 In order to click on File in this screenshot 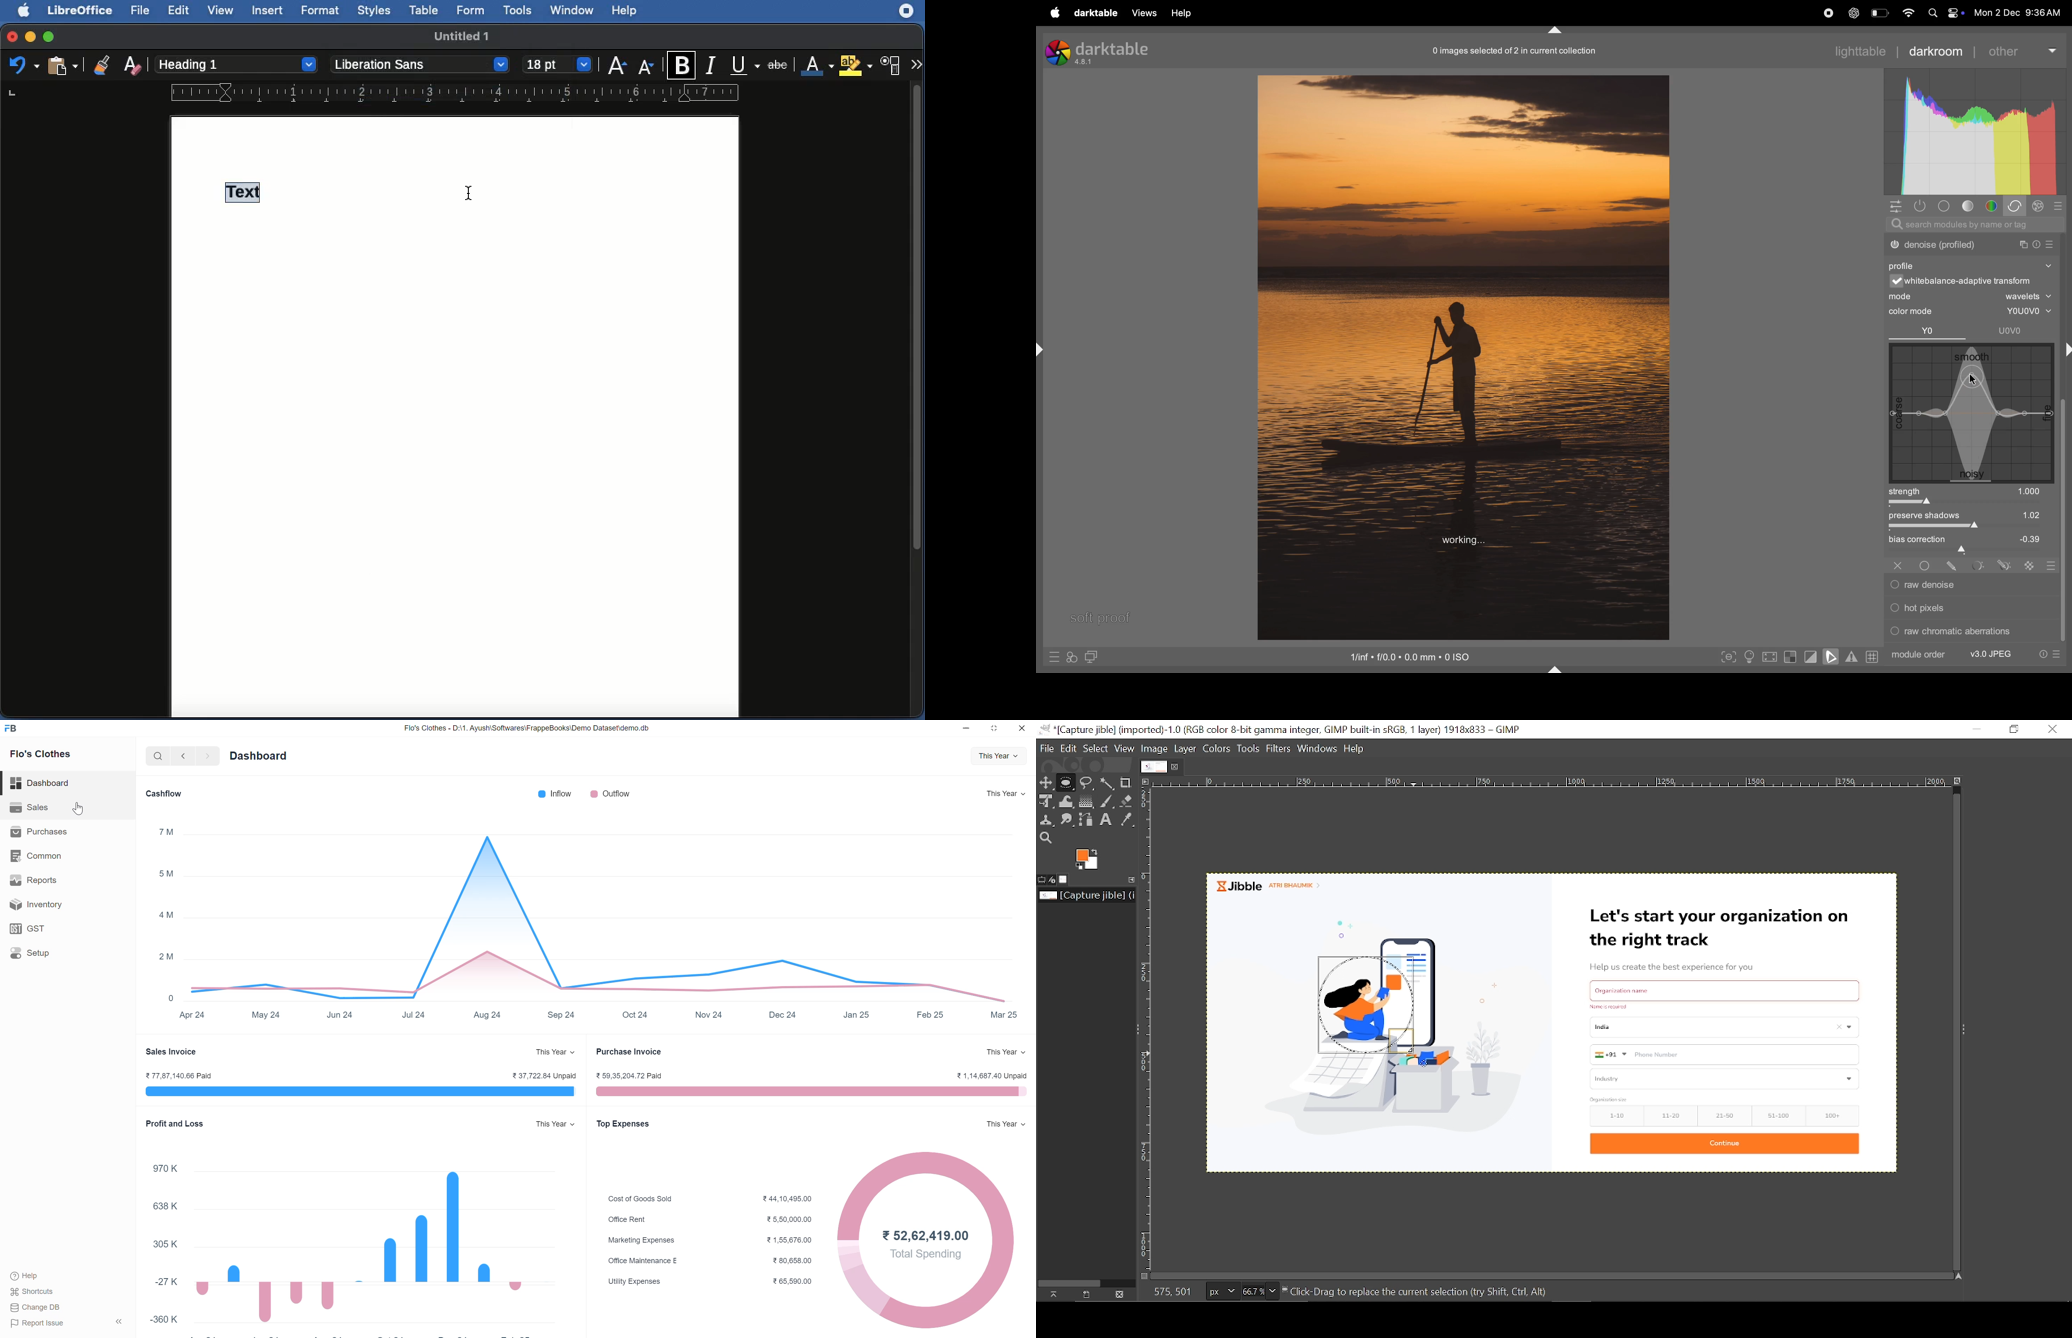, I will do `click(142, 11)`.